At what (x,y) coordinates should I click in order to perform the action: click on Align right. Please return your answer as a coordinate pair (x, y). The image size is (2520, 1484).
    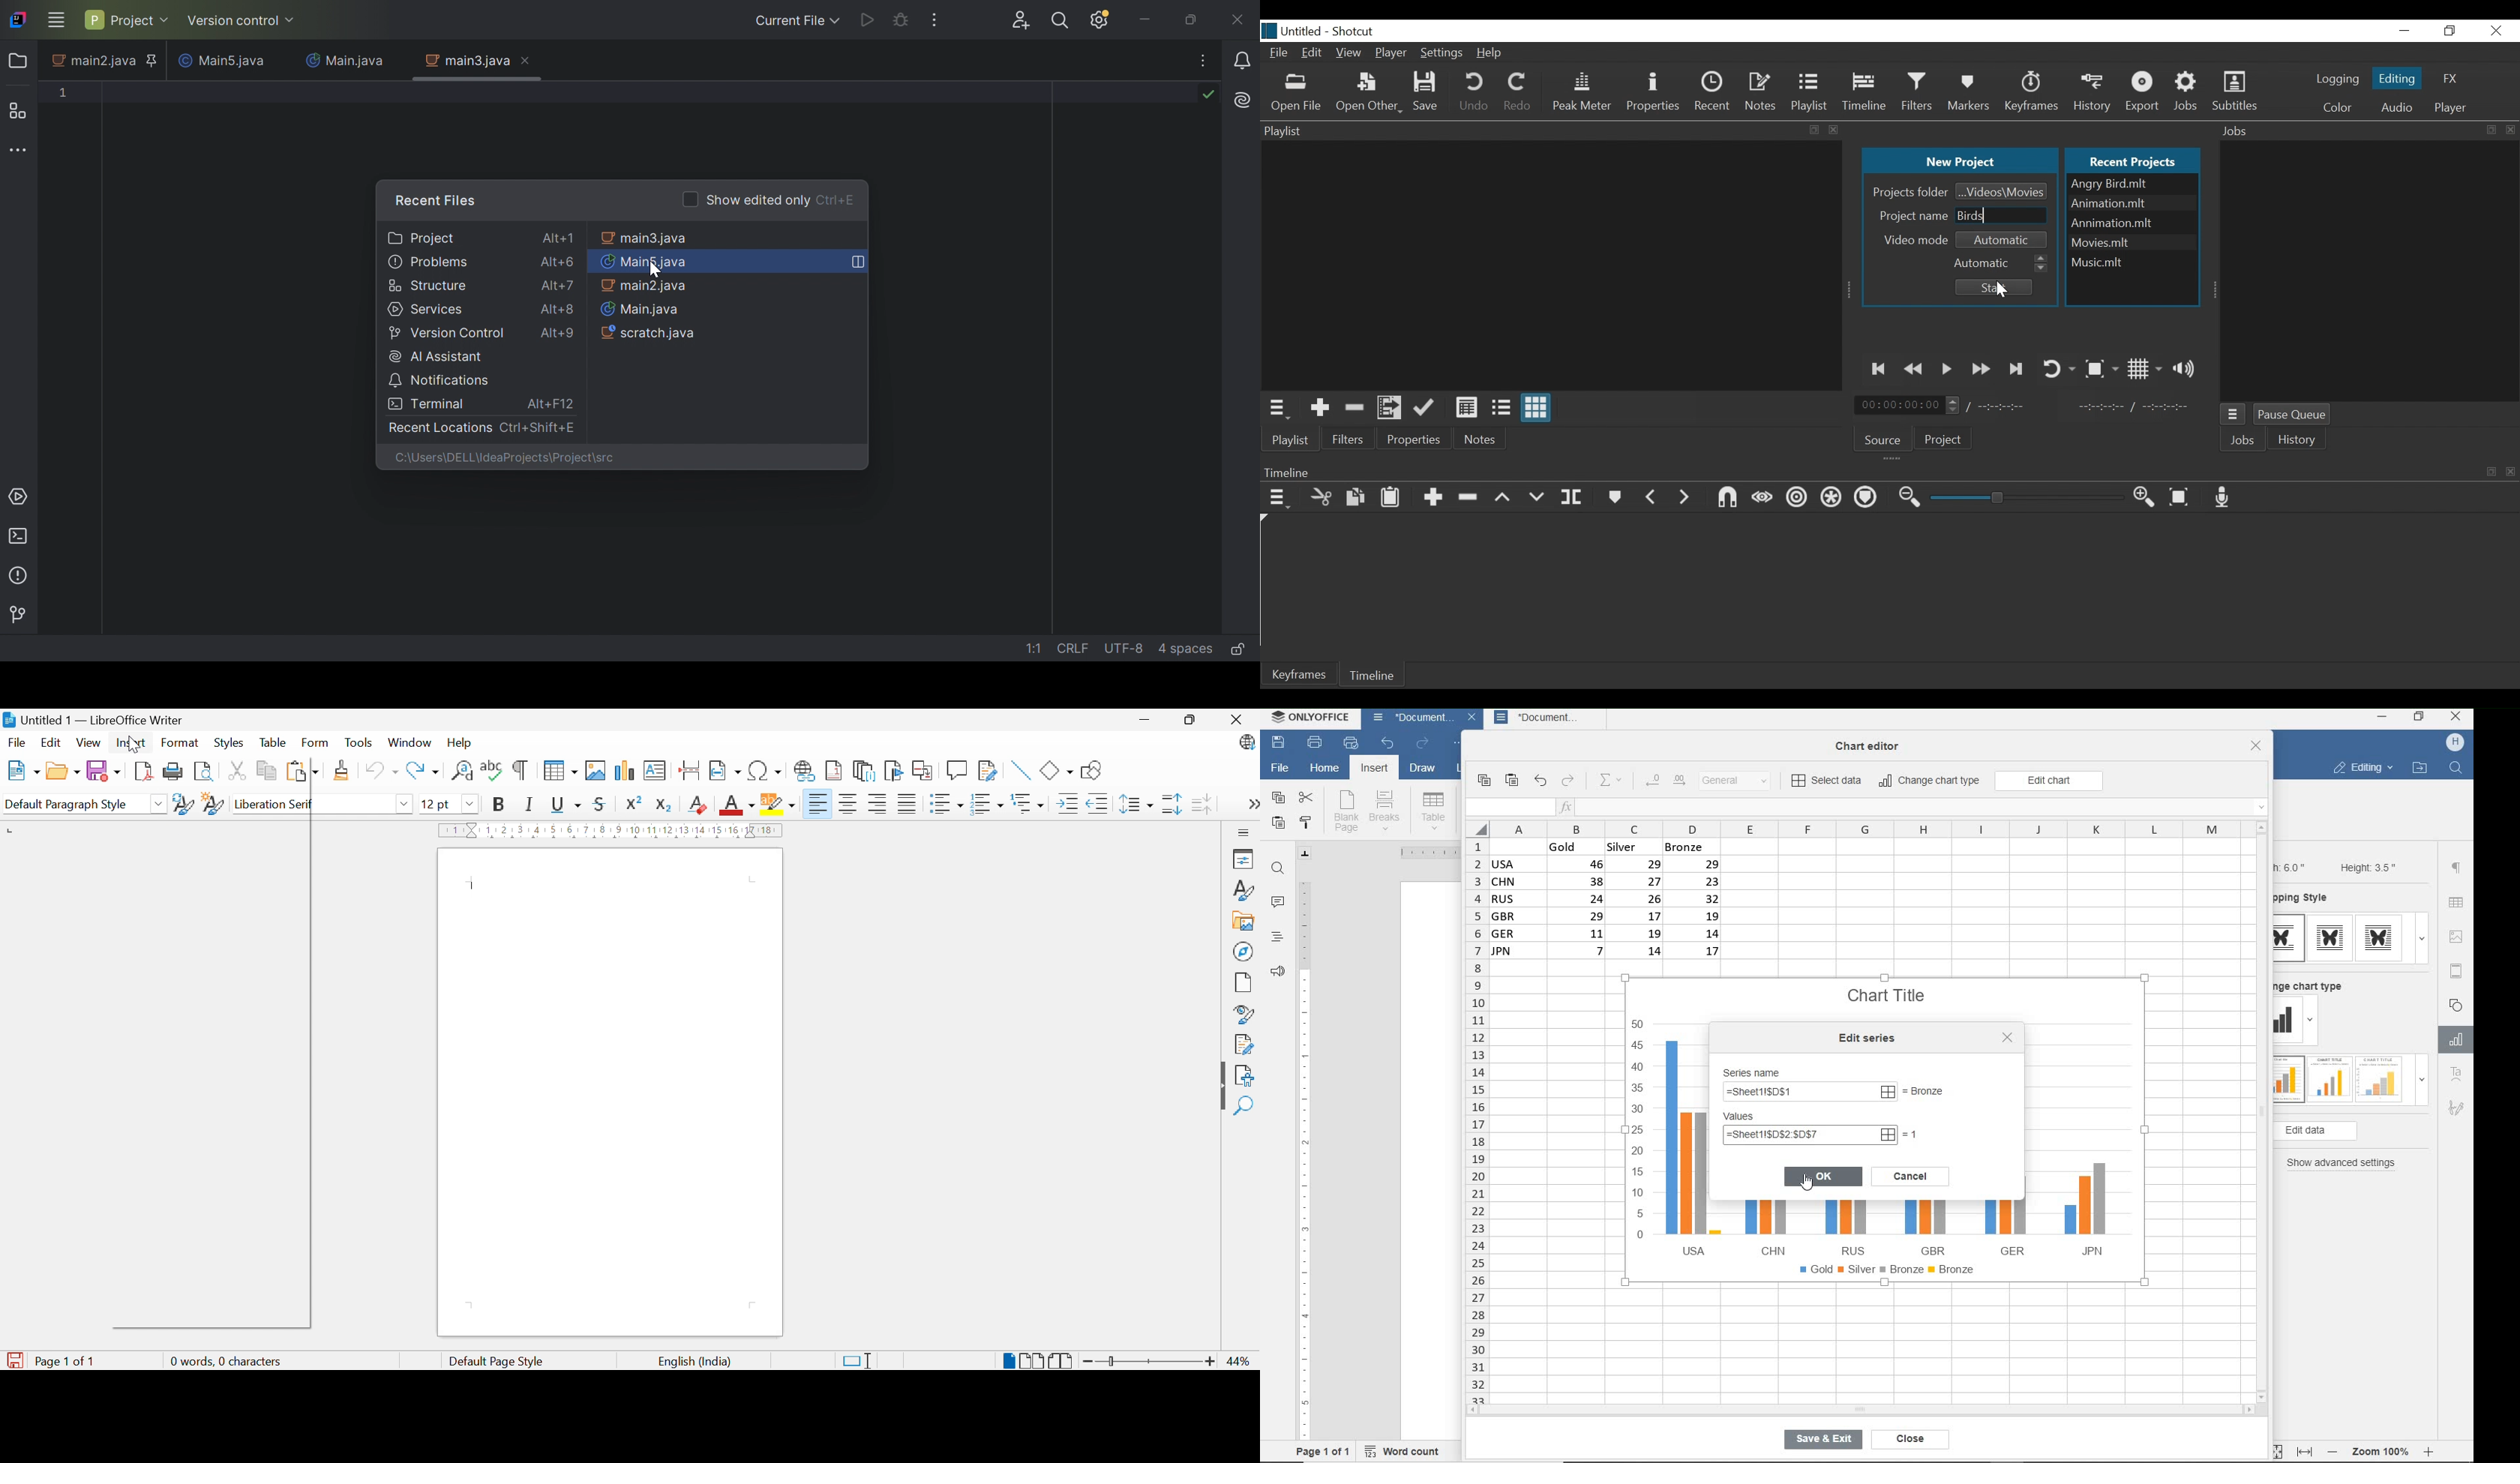
    Looking at the image, I should click on (877, 804).